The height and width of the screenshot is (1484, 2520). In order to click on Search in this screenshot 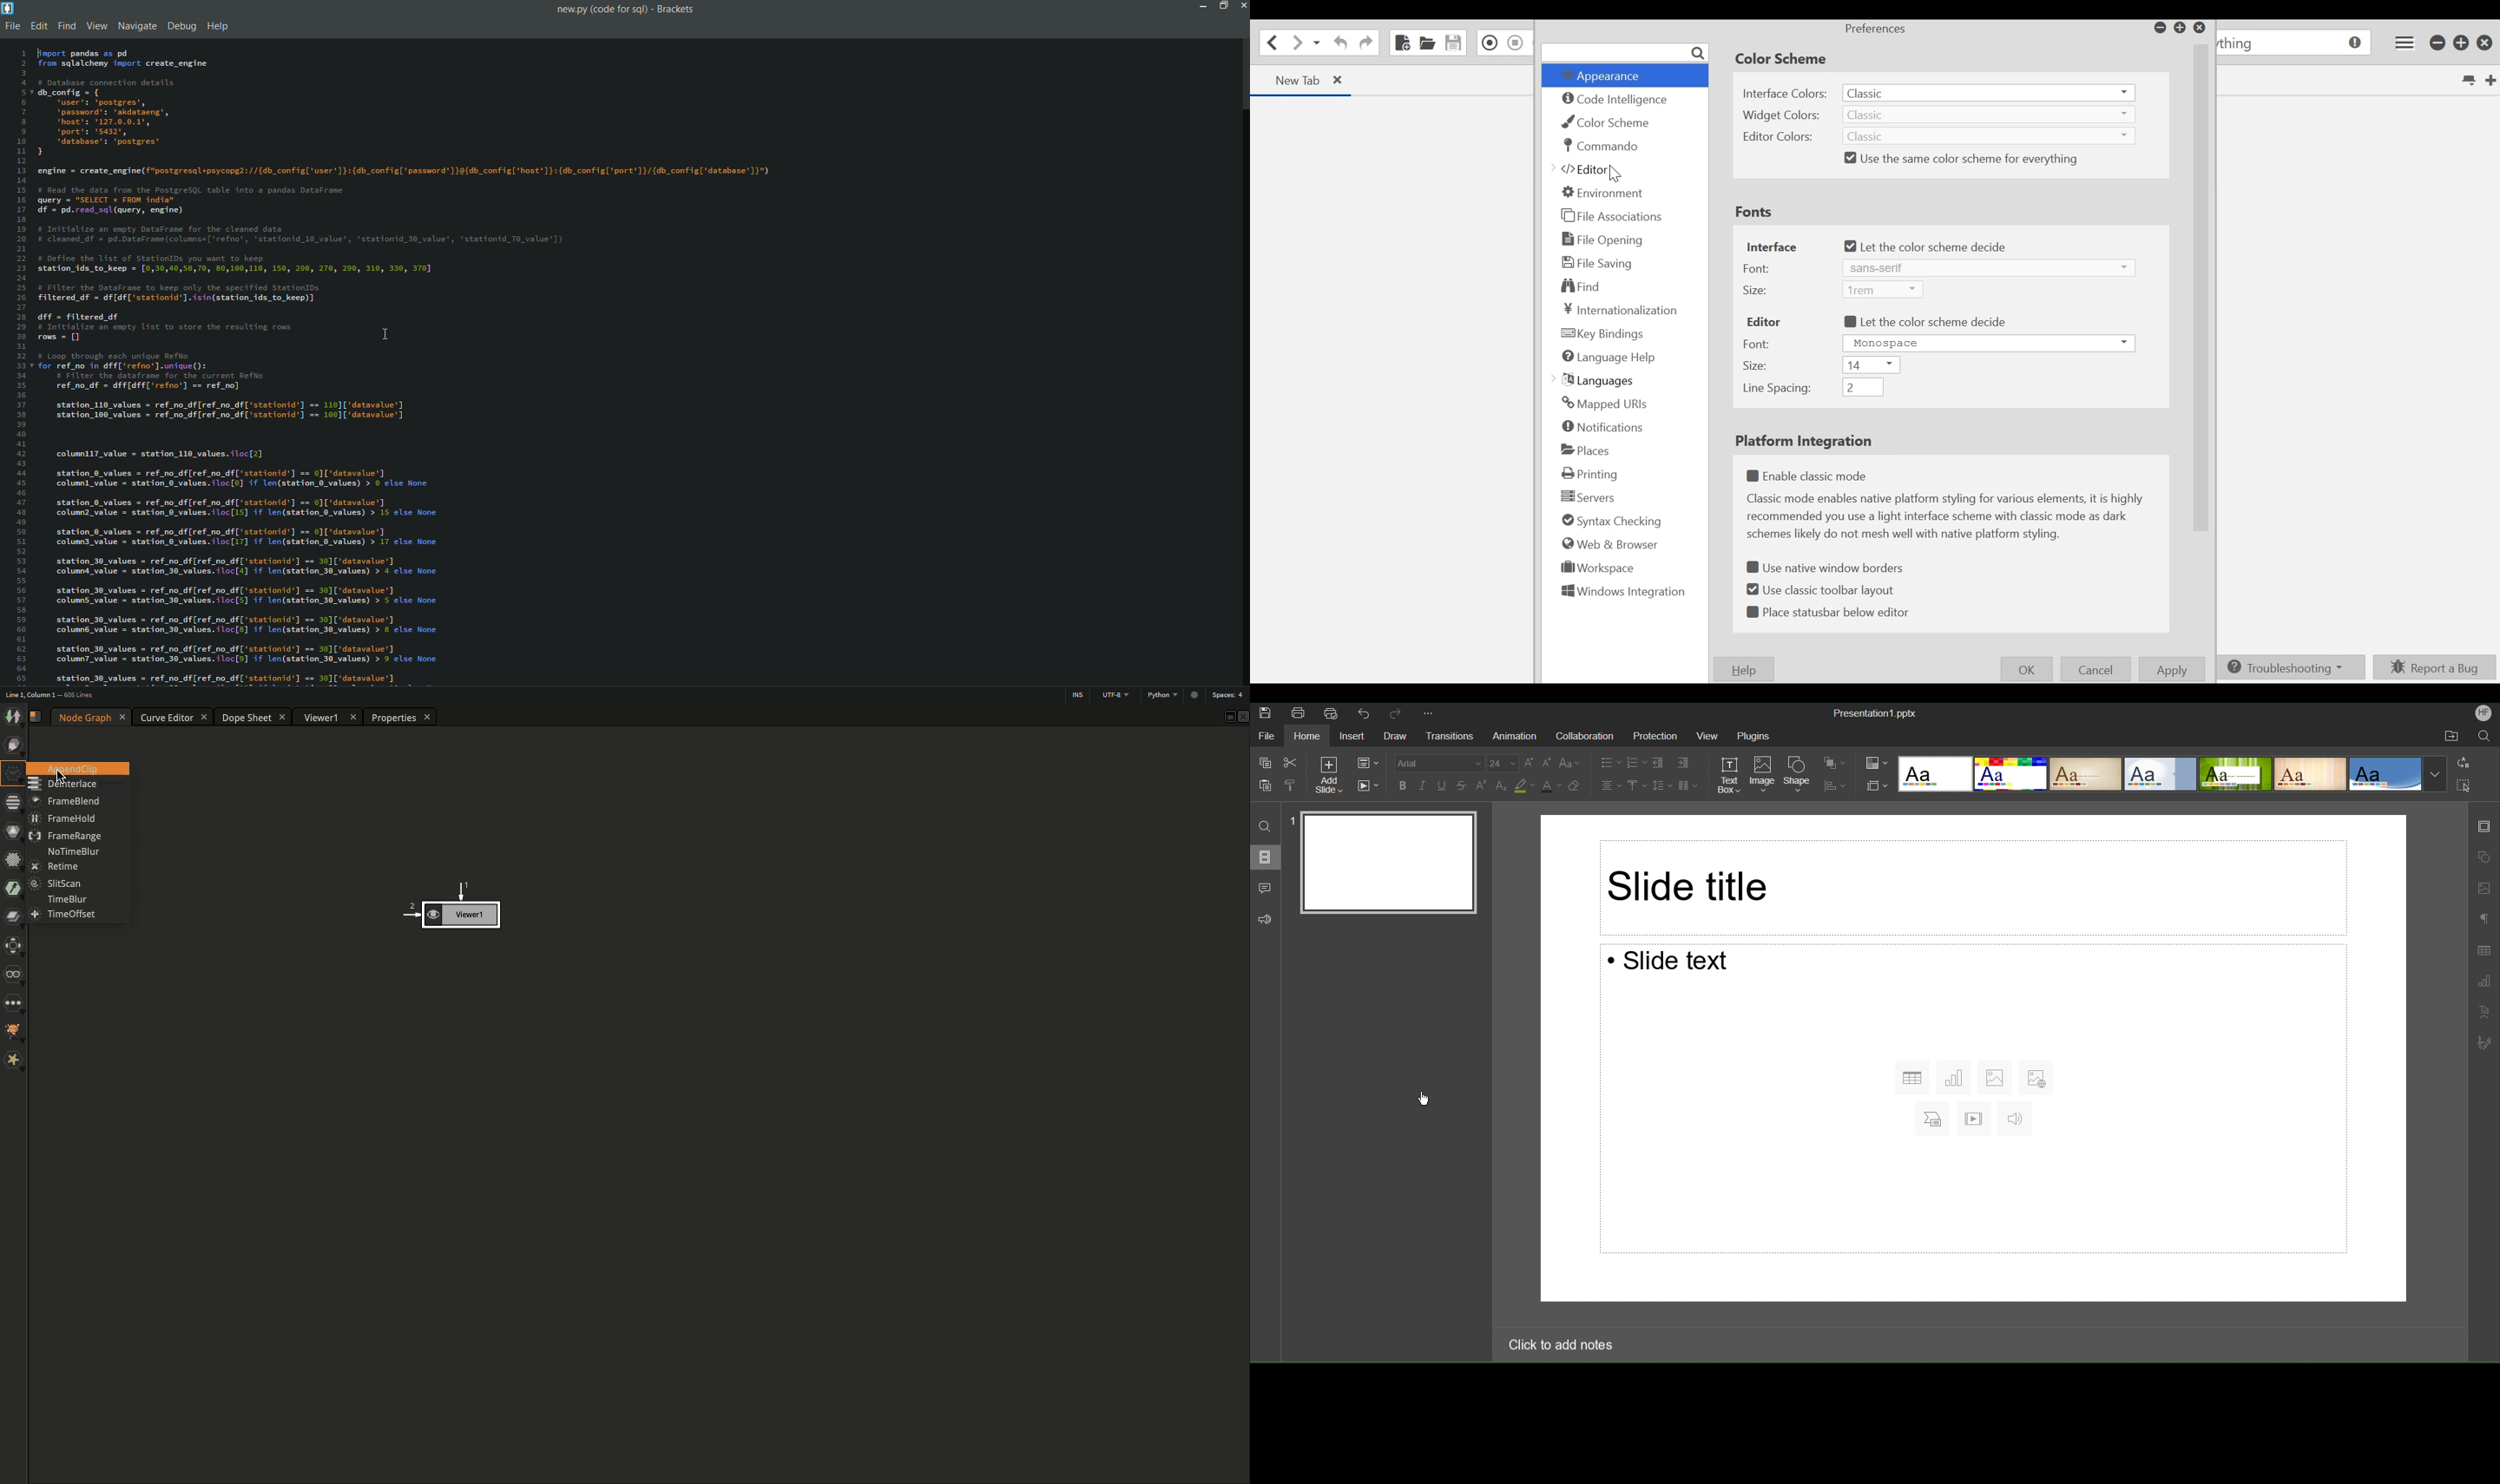, I will do `click(1264, 824)`.